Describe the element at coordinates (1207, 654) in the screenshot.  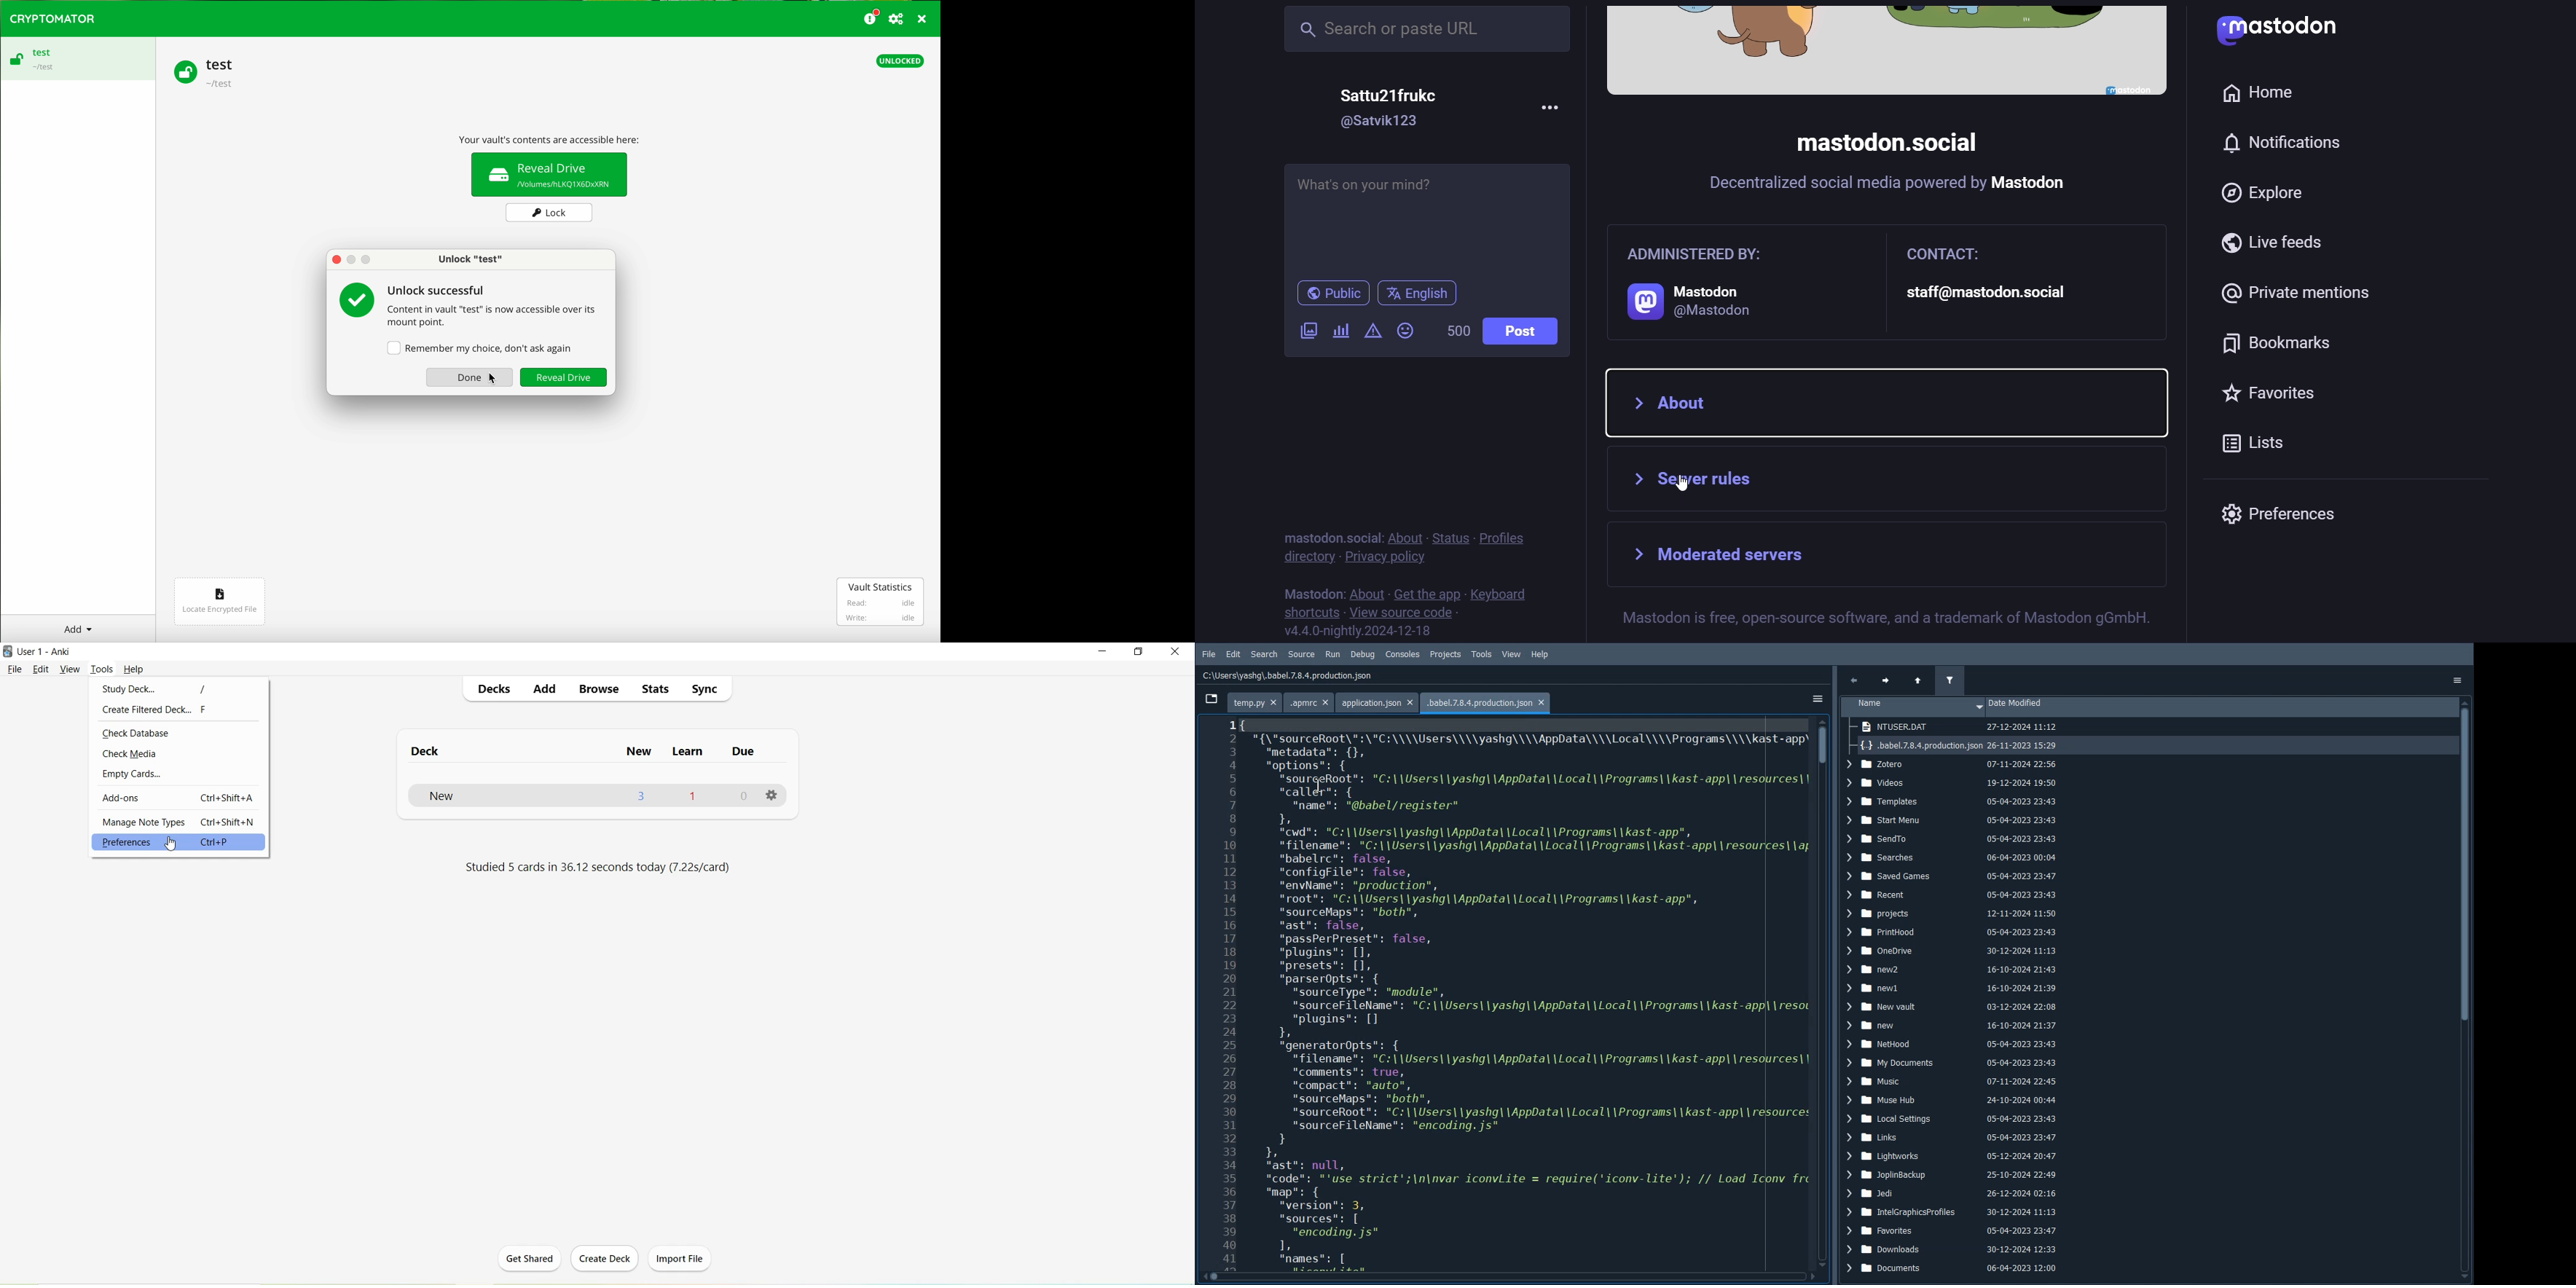
I see `File` at that location.